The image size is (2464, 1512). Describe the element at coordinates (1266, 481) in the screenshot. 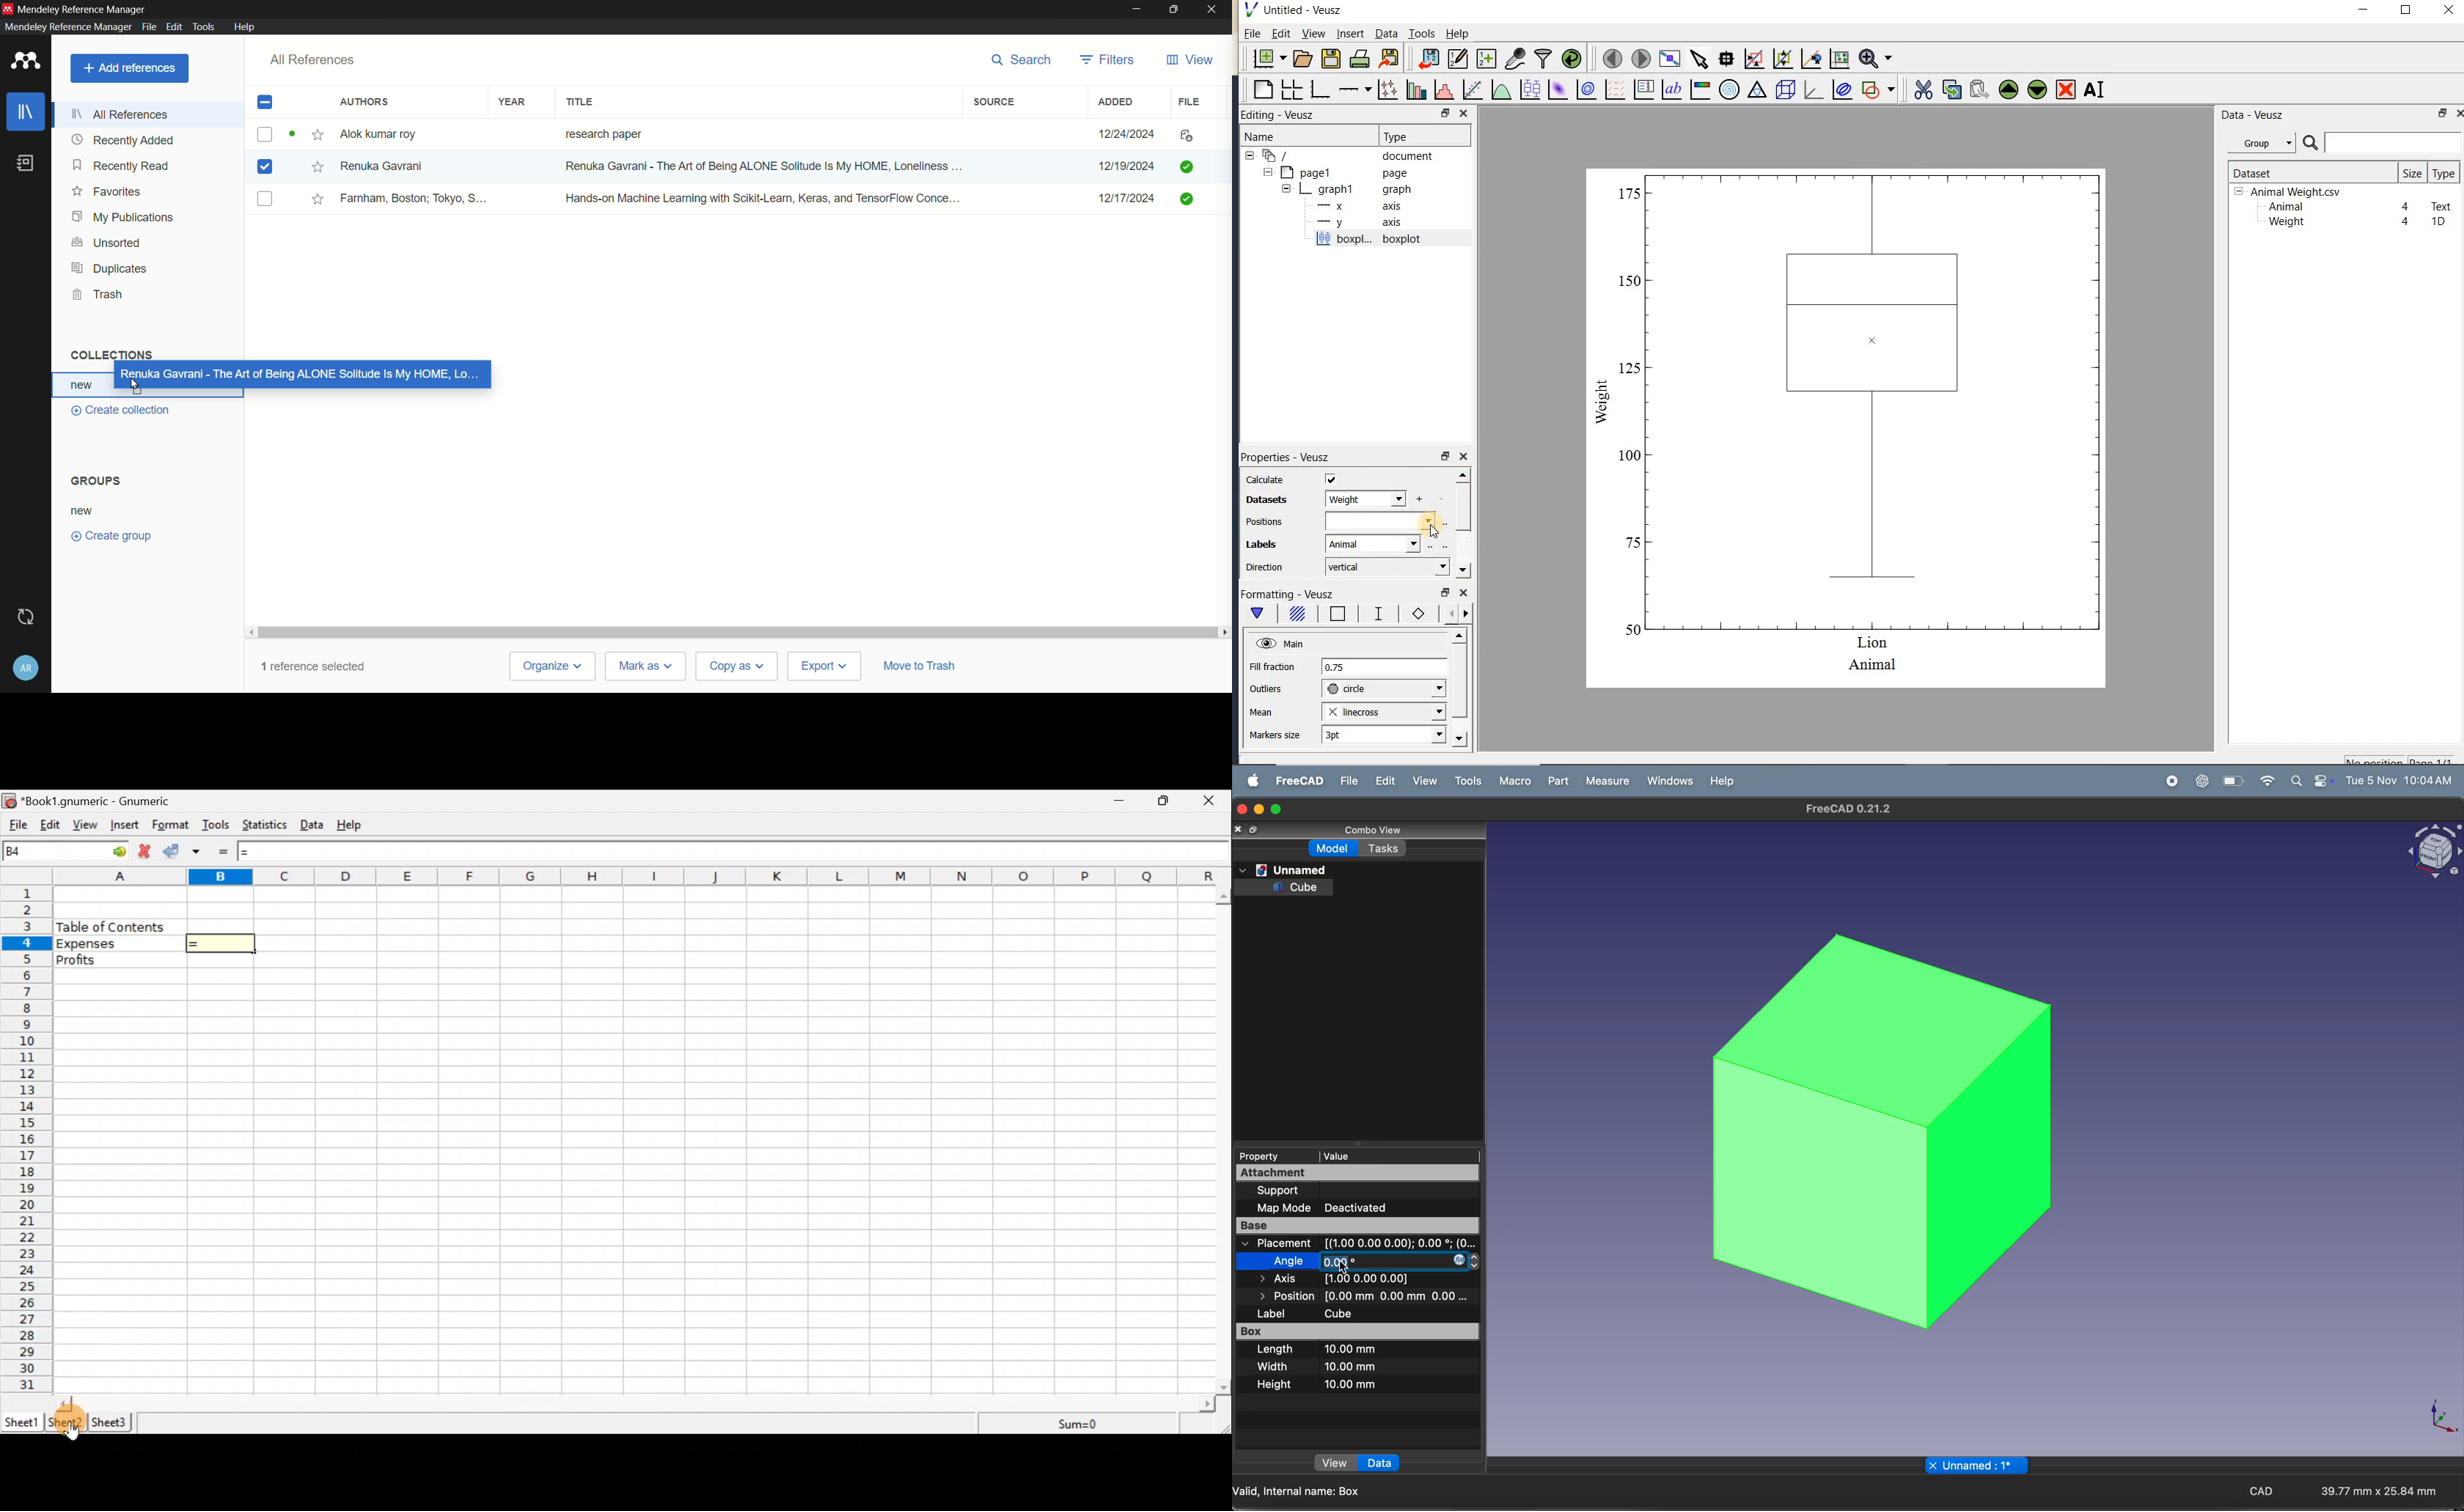

I see `calculate` at that location.